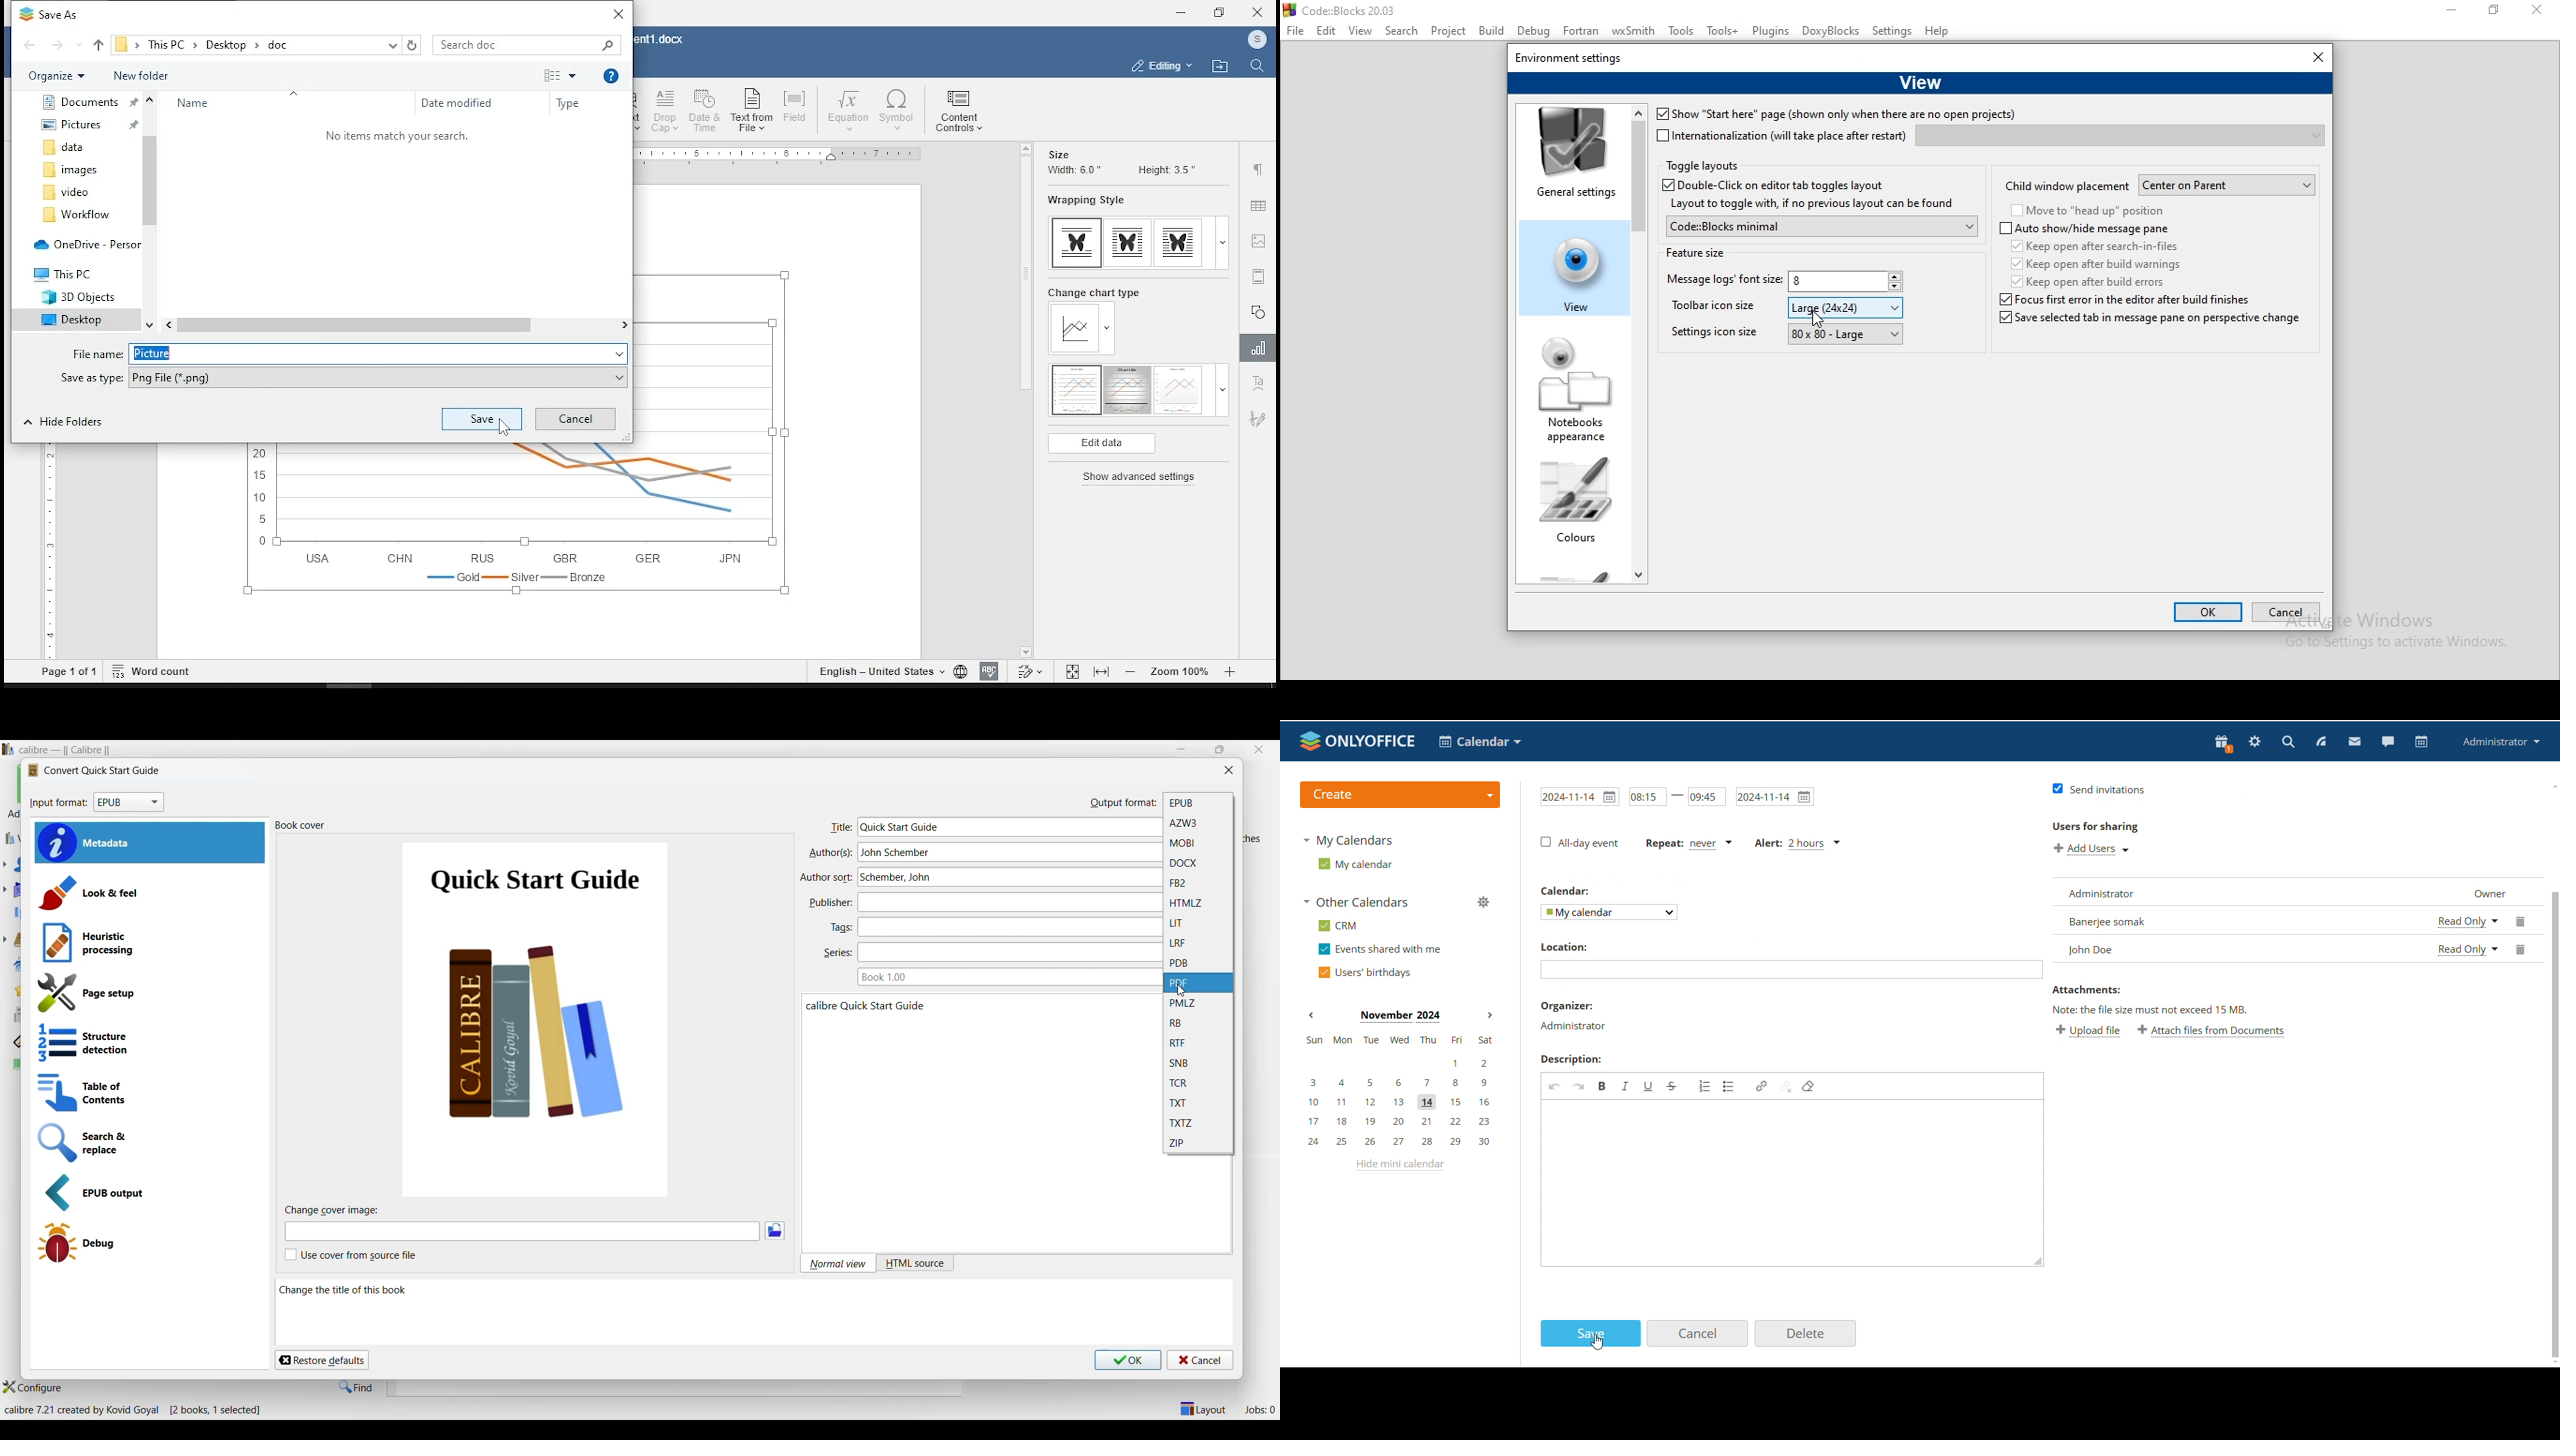 This screenshot has height=1456, width=2576. Describe the element at coordinates (990, 952) in the screenshot. I see `Type in series` at that location.